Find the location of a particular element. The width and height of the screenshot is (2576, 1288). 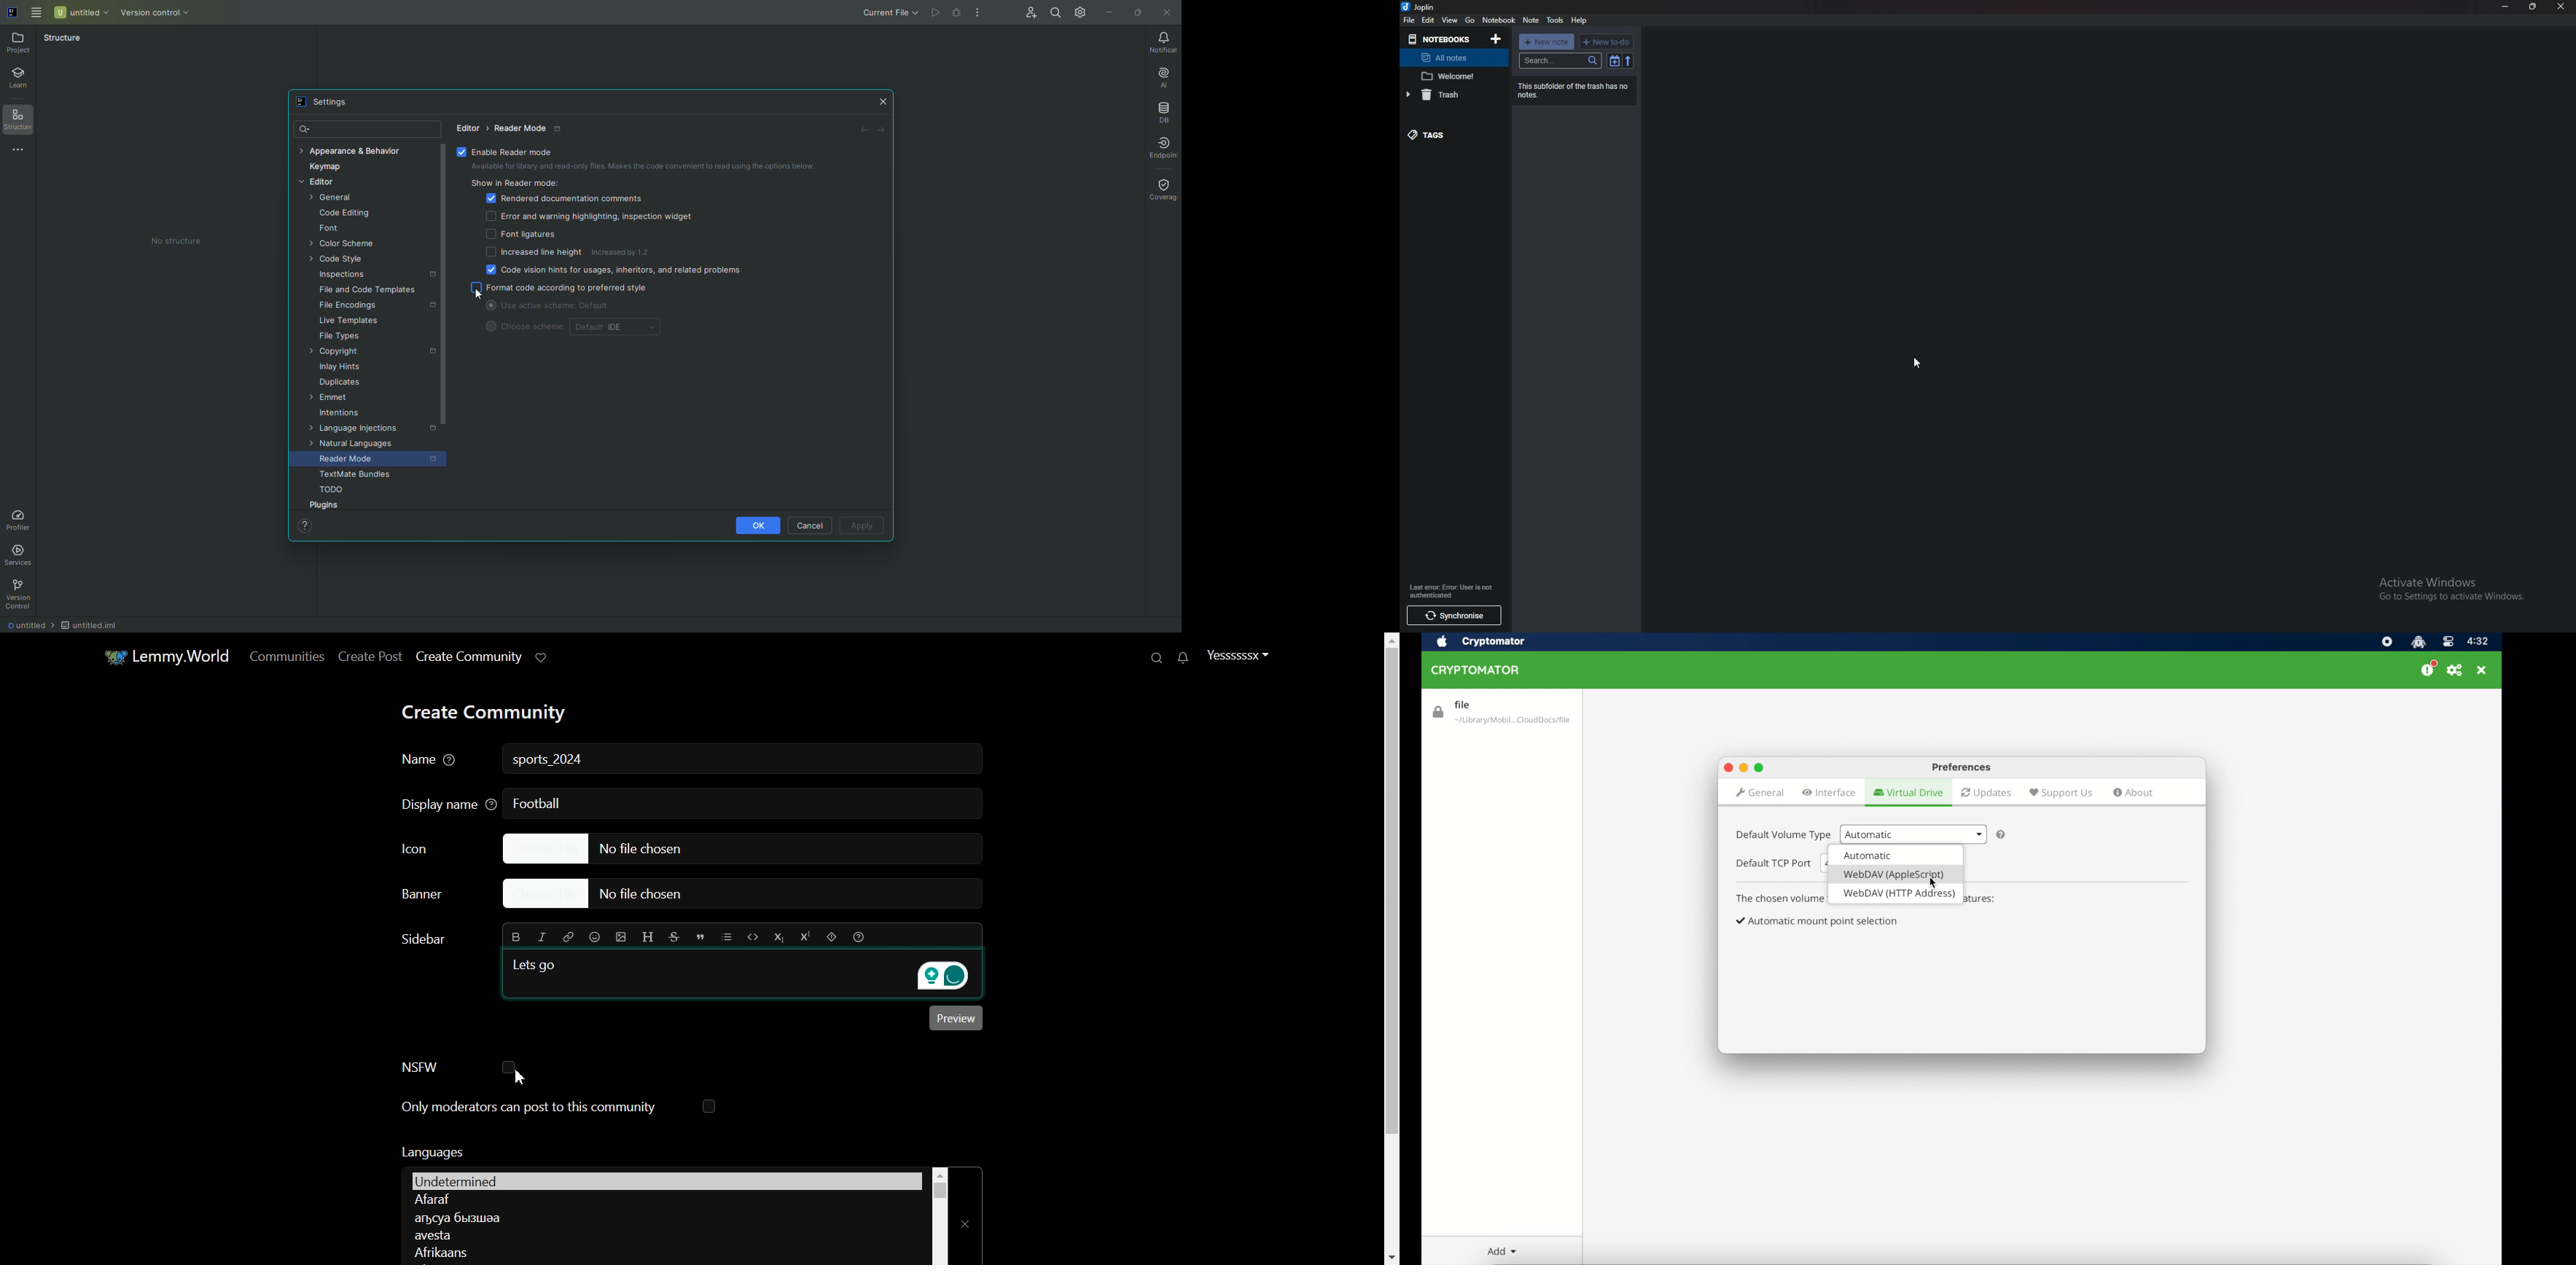

Home window is located at coordinates (165, 655).